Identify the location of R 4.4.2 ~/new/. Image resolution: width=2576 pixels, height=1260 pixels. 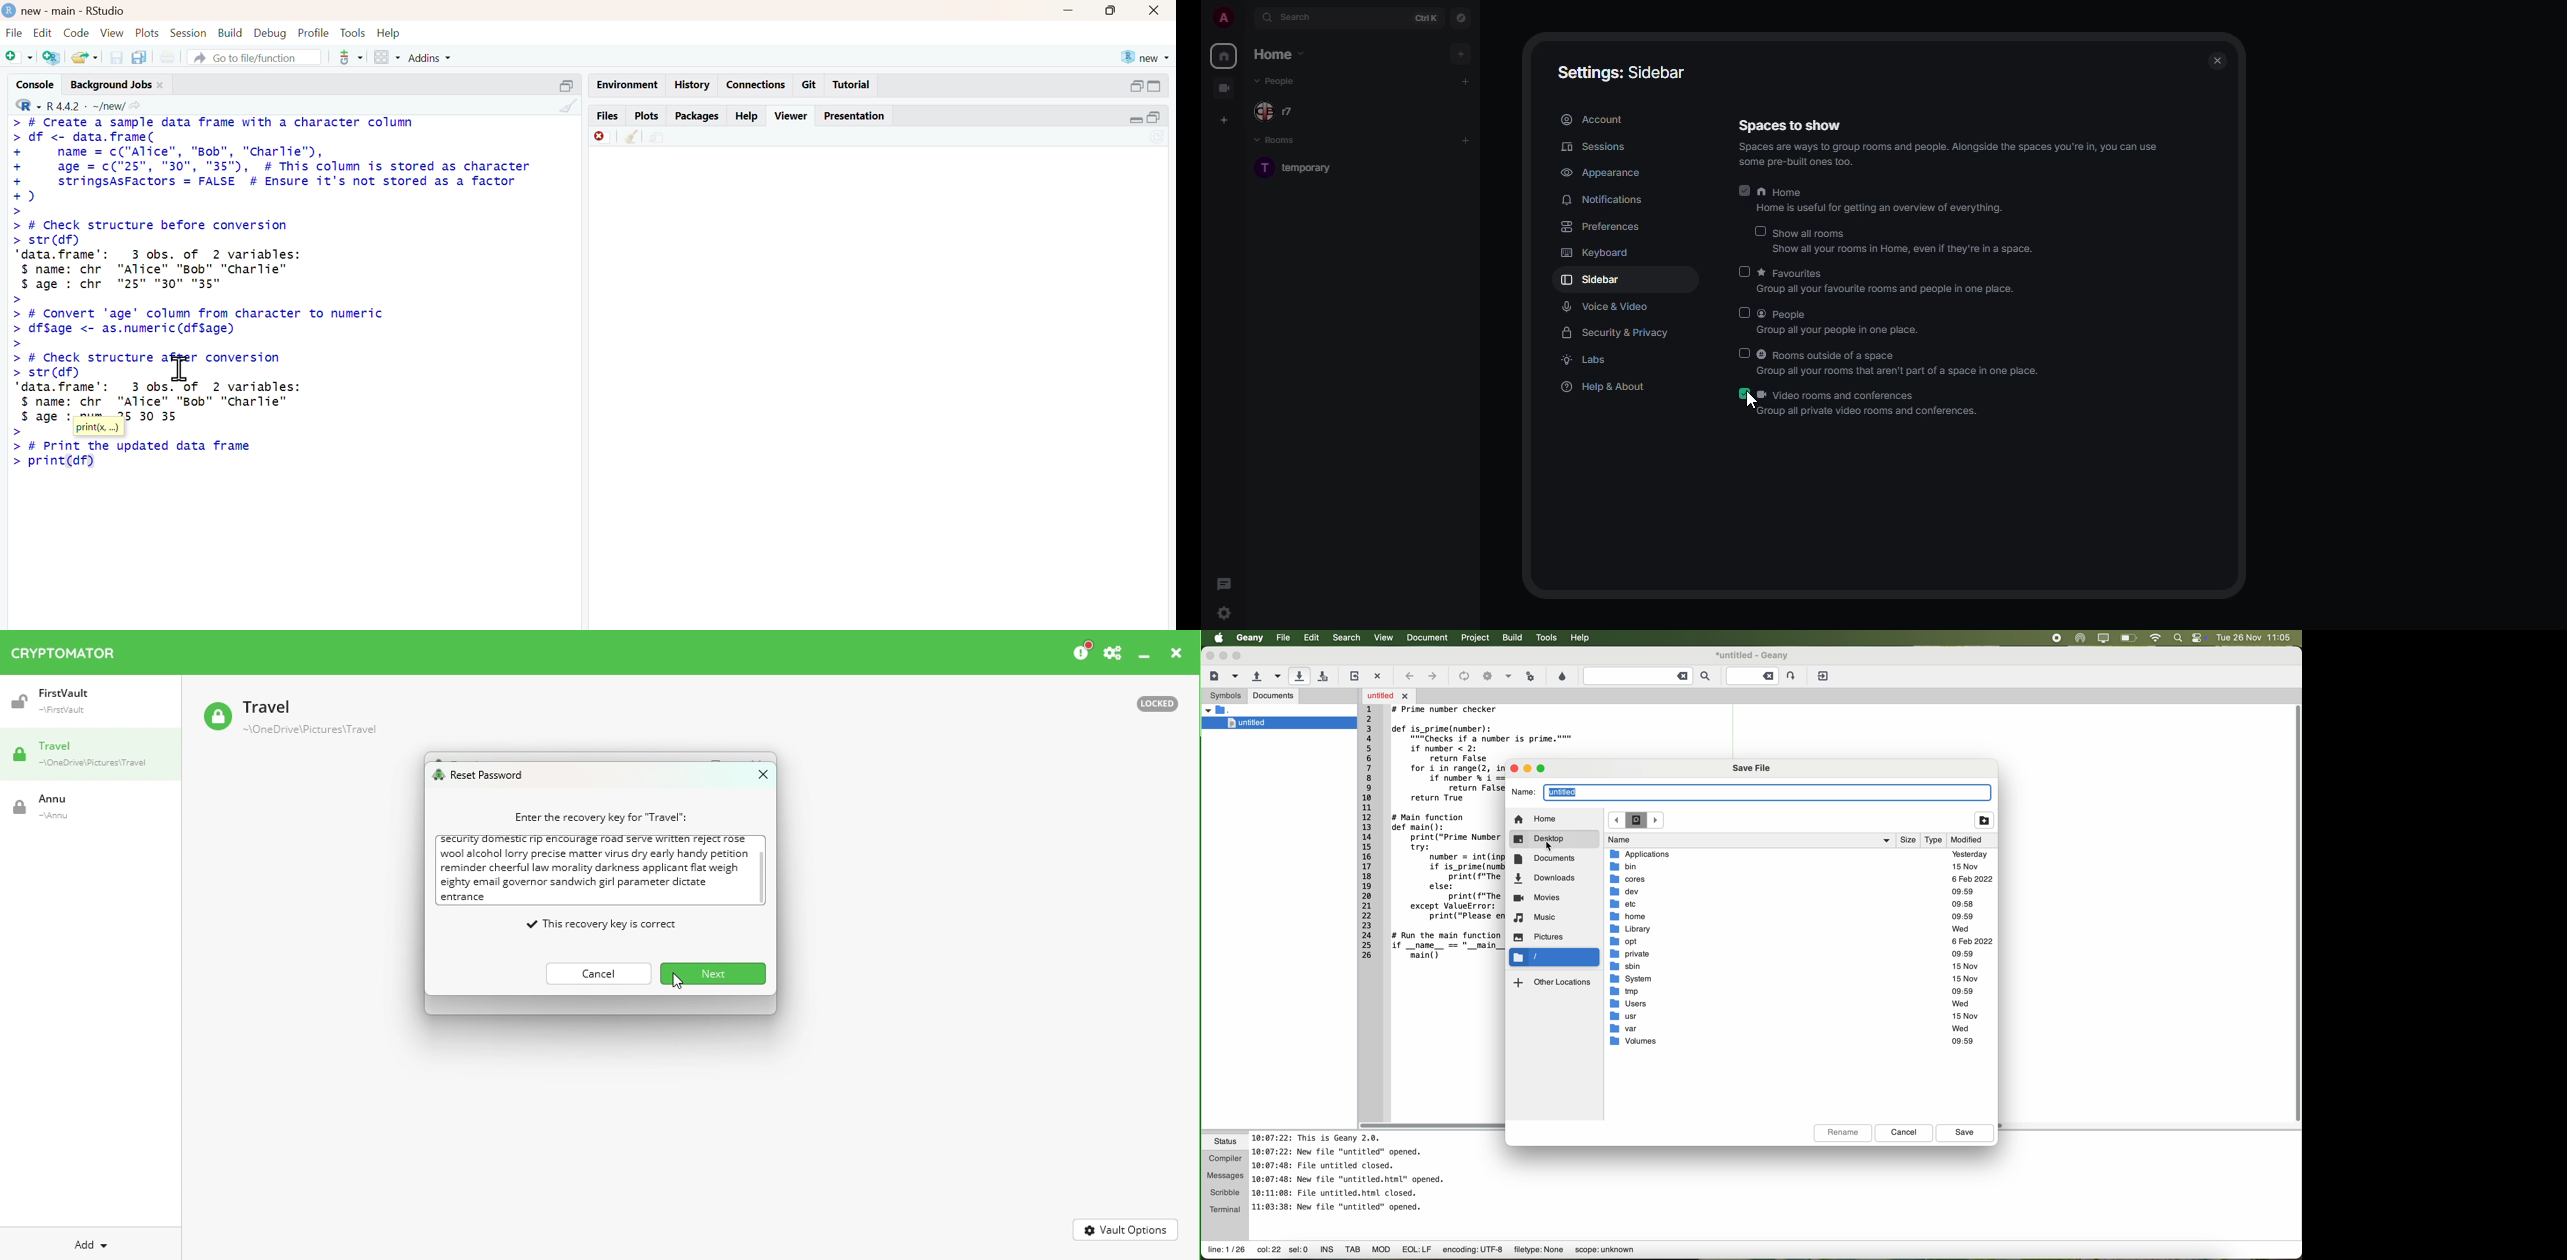
(86, 107).